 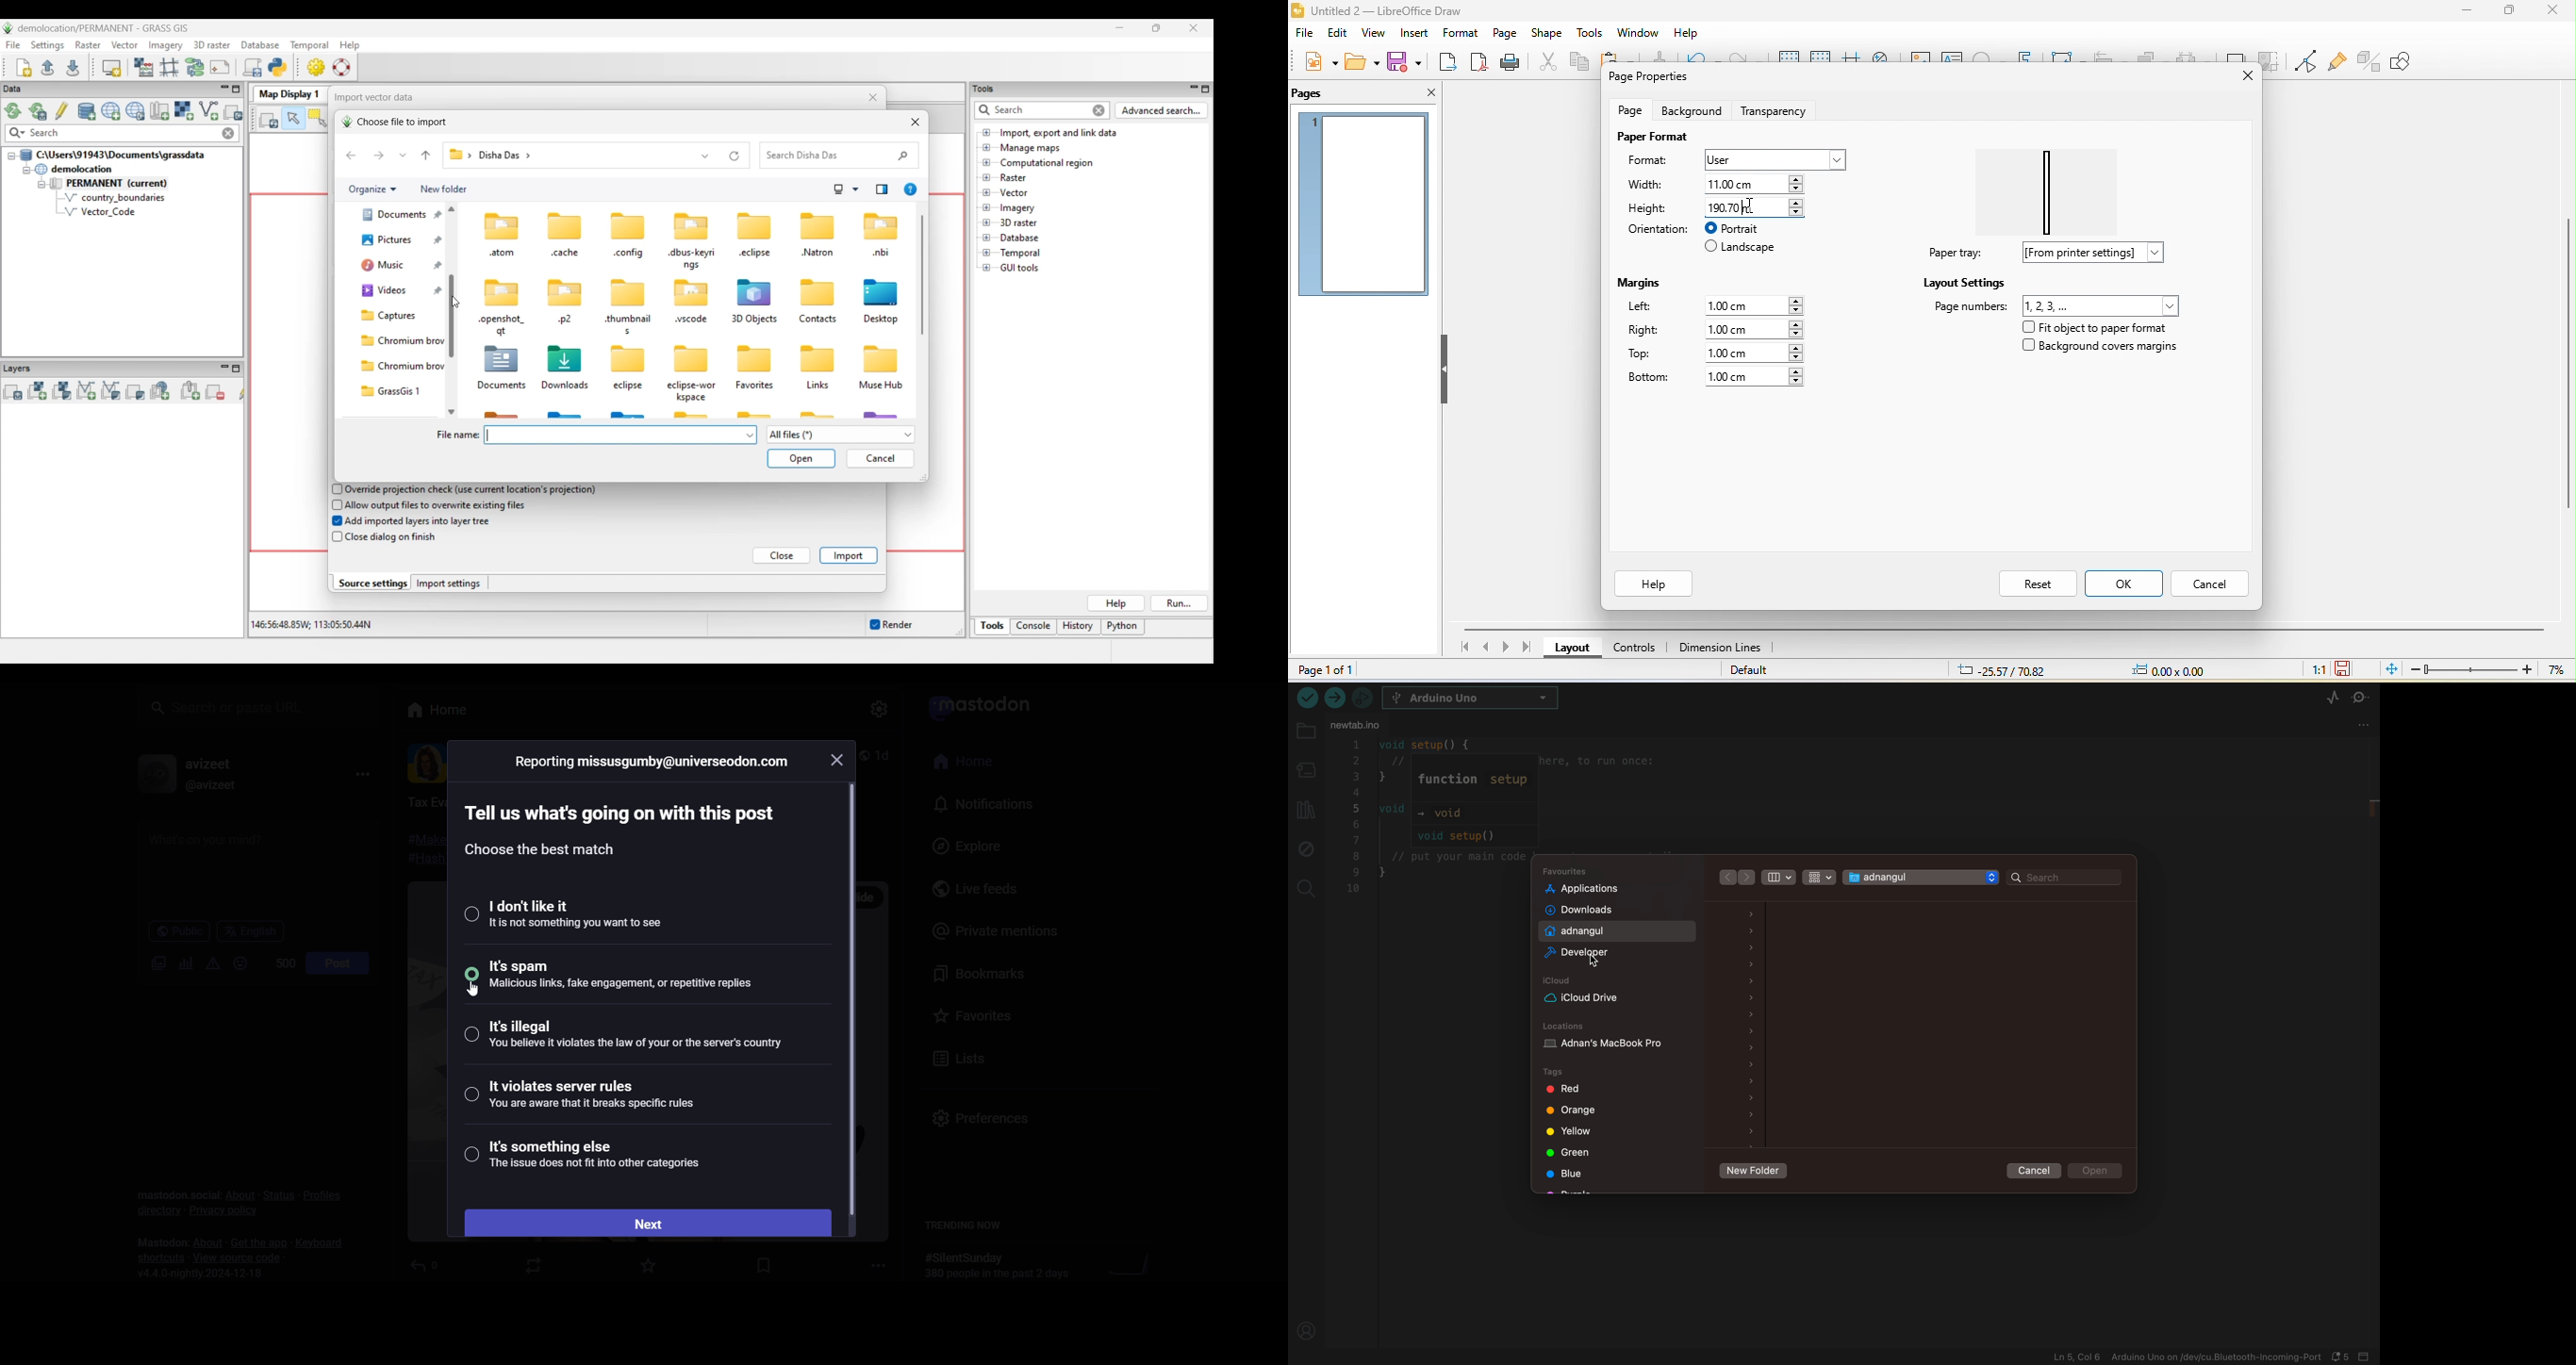 What do you see at coordinates (1759, 183) in the screenshot?
I see `110.00 cm` at bounding box center [1759, 183].